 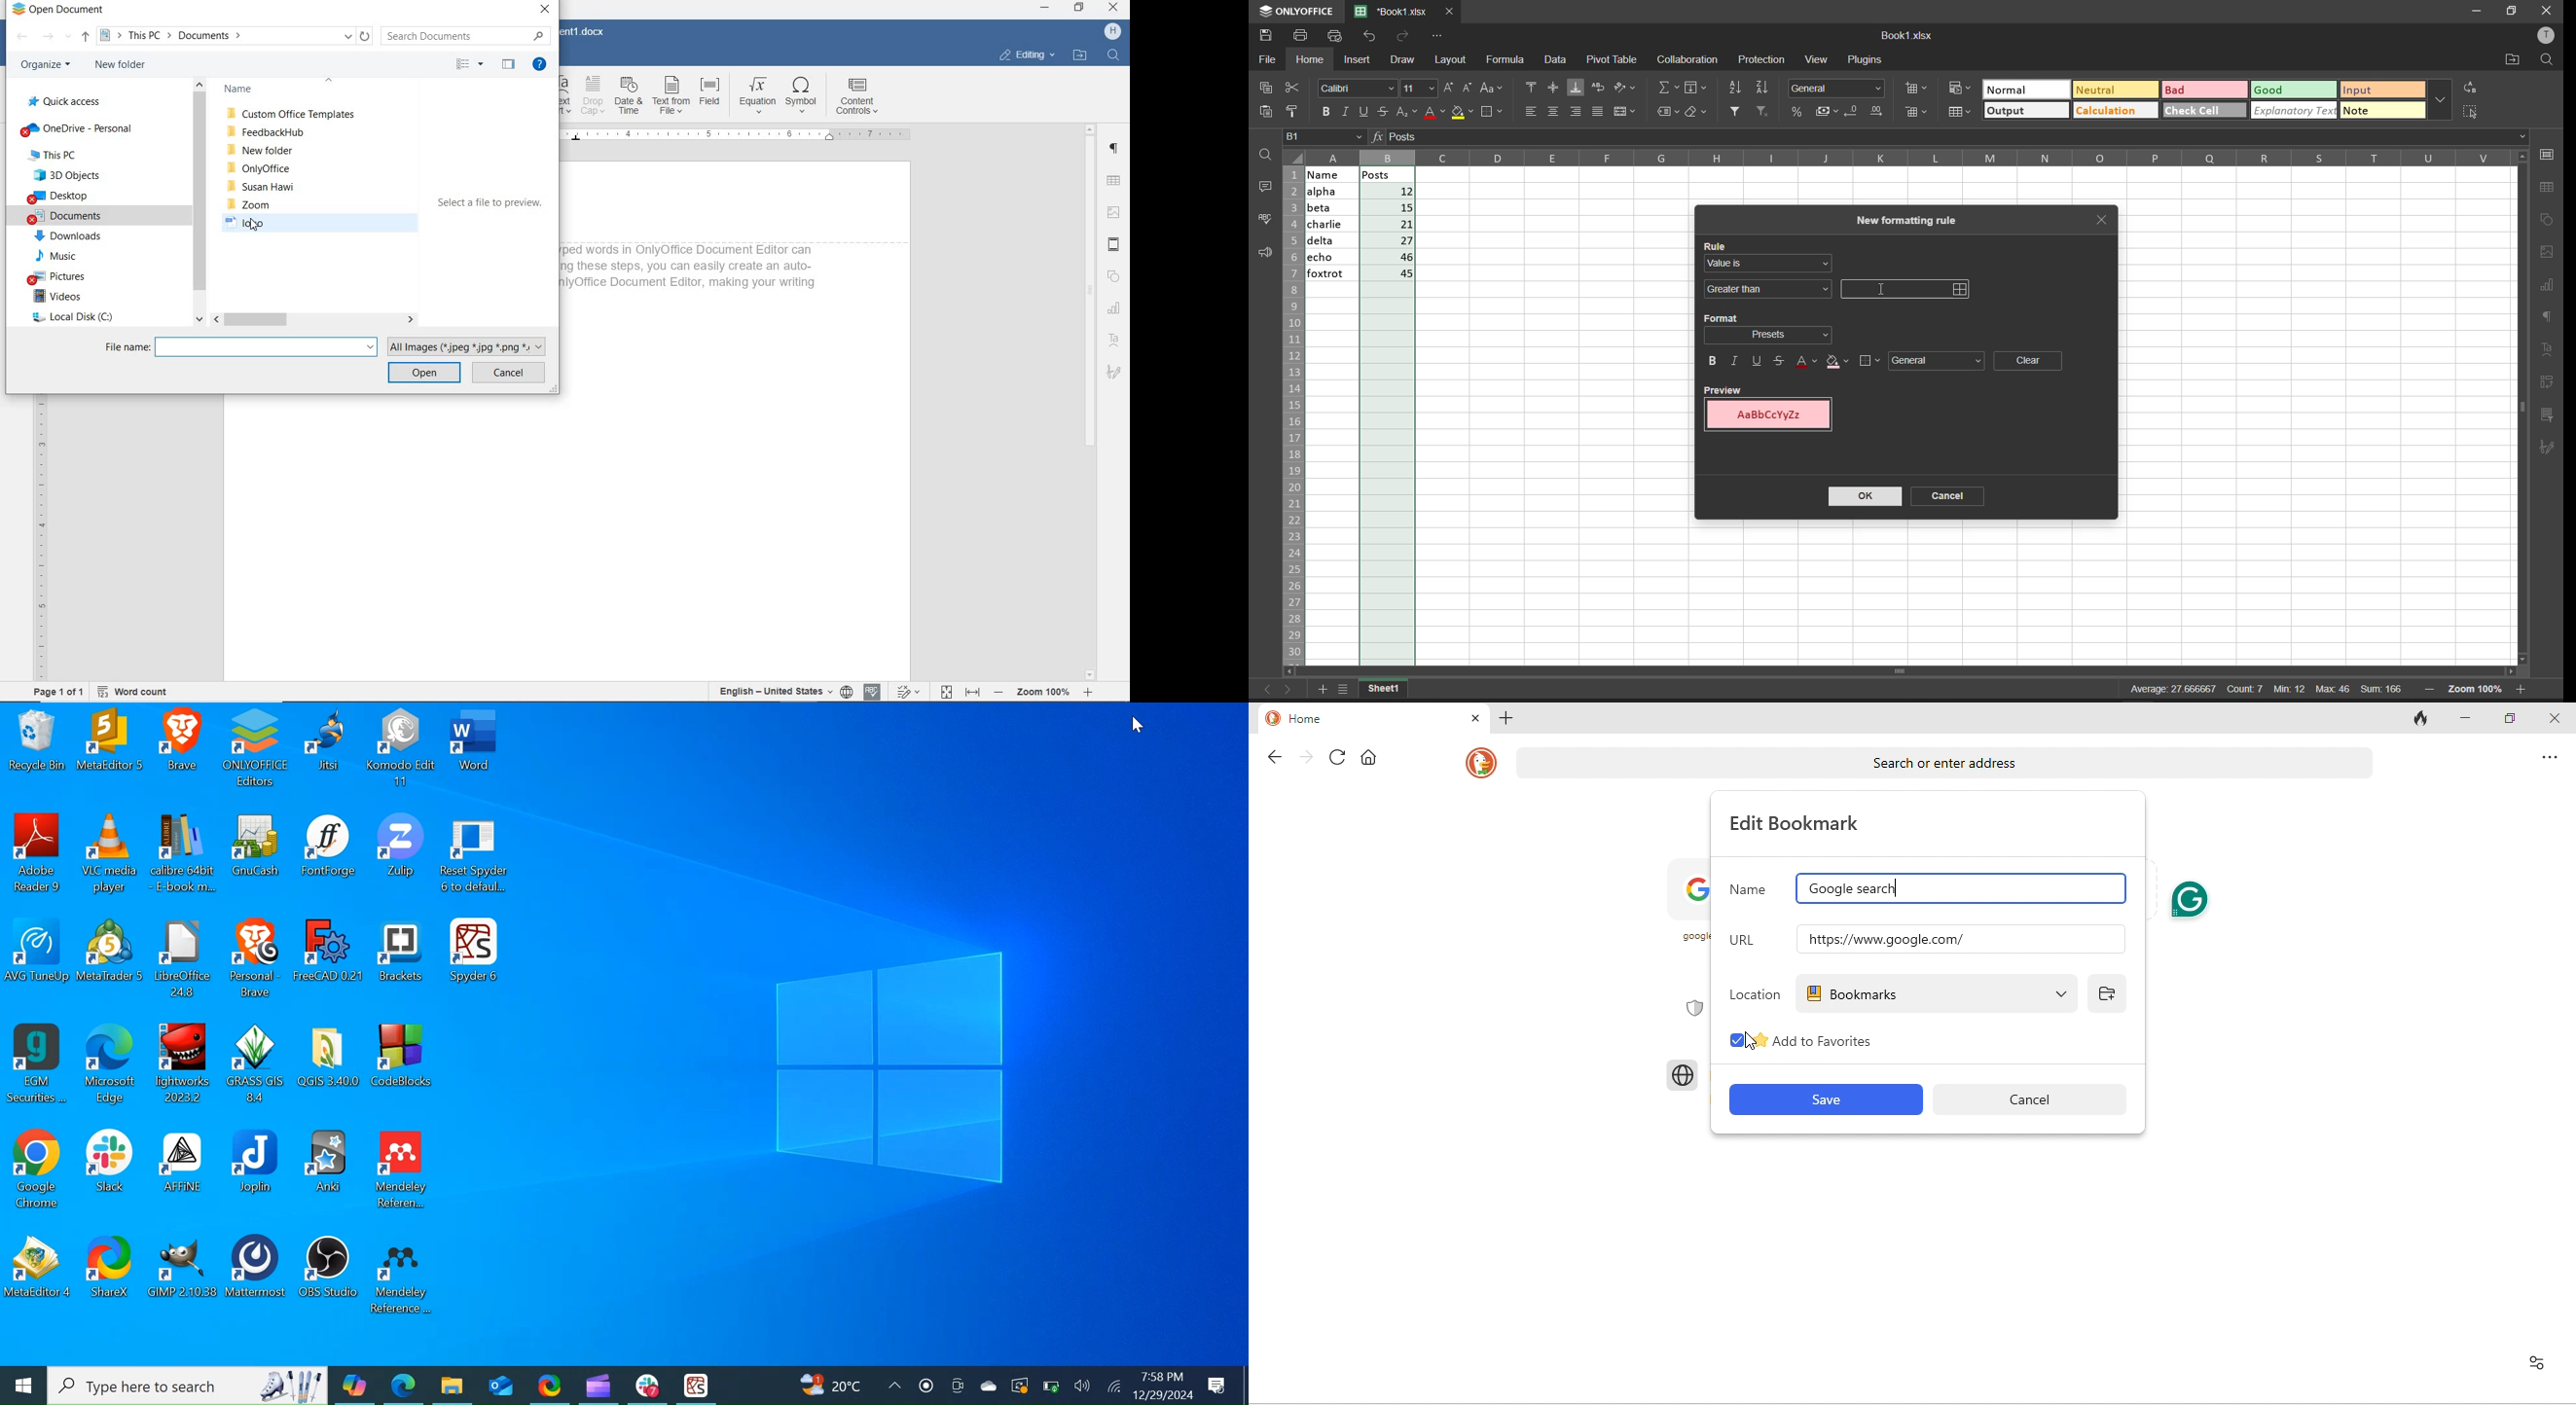 I want to click on move to the sheet right, so click(x=1288, y=688).